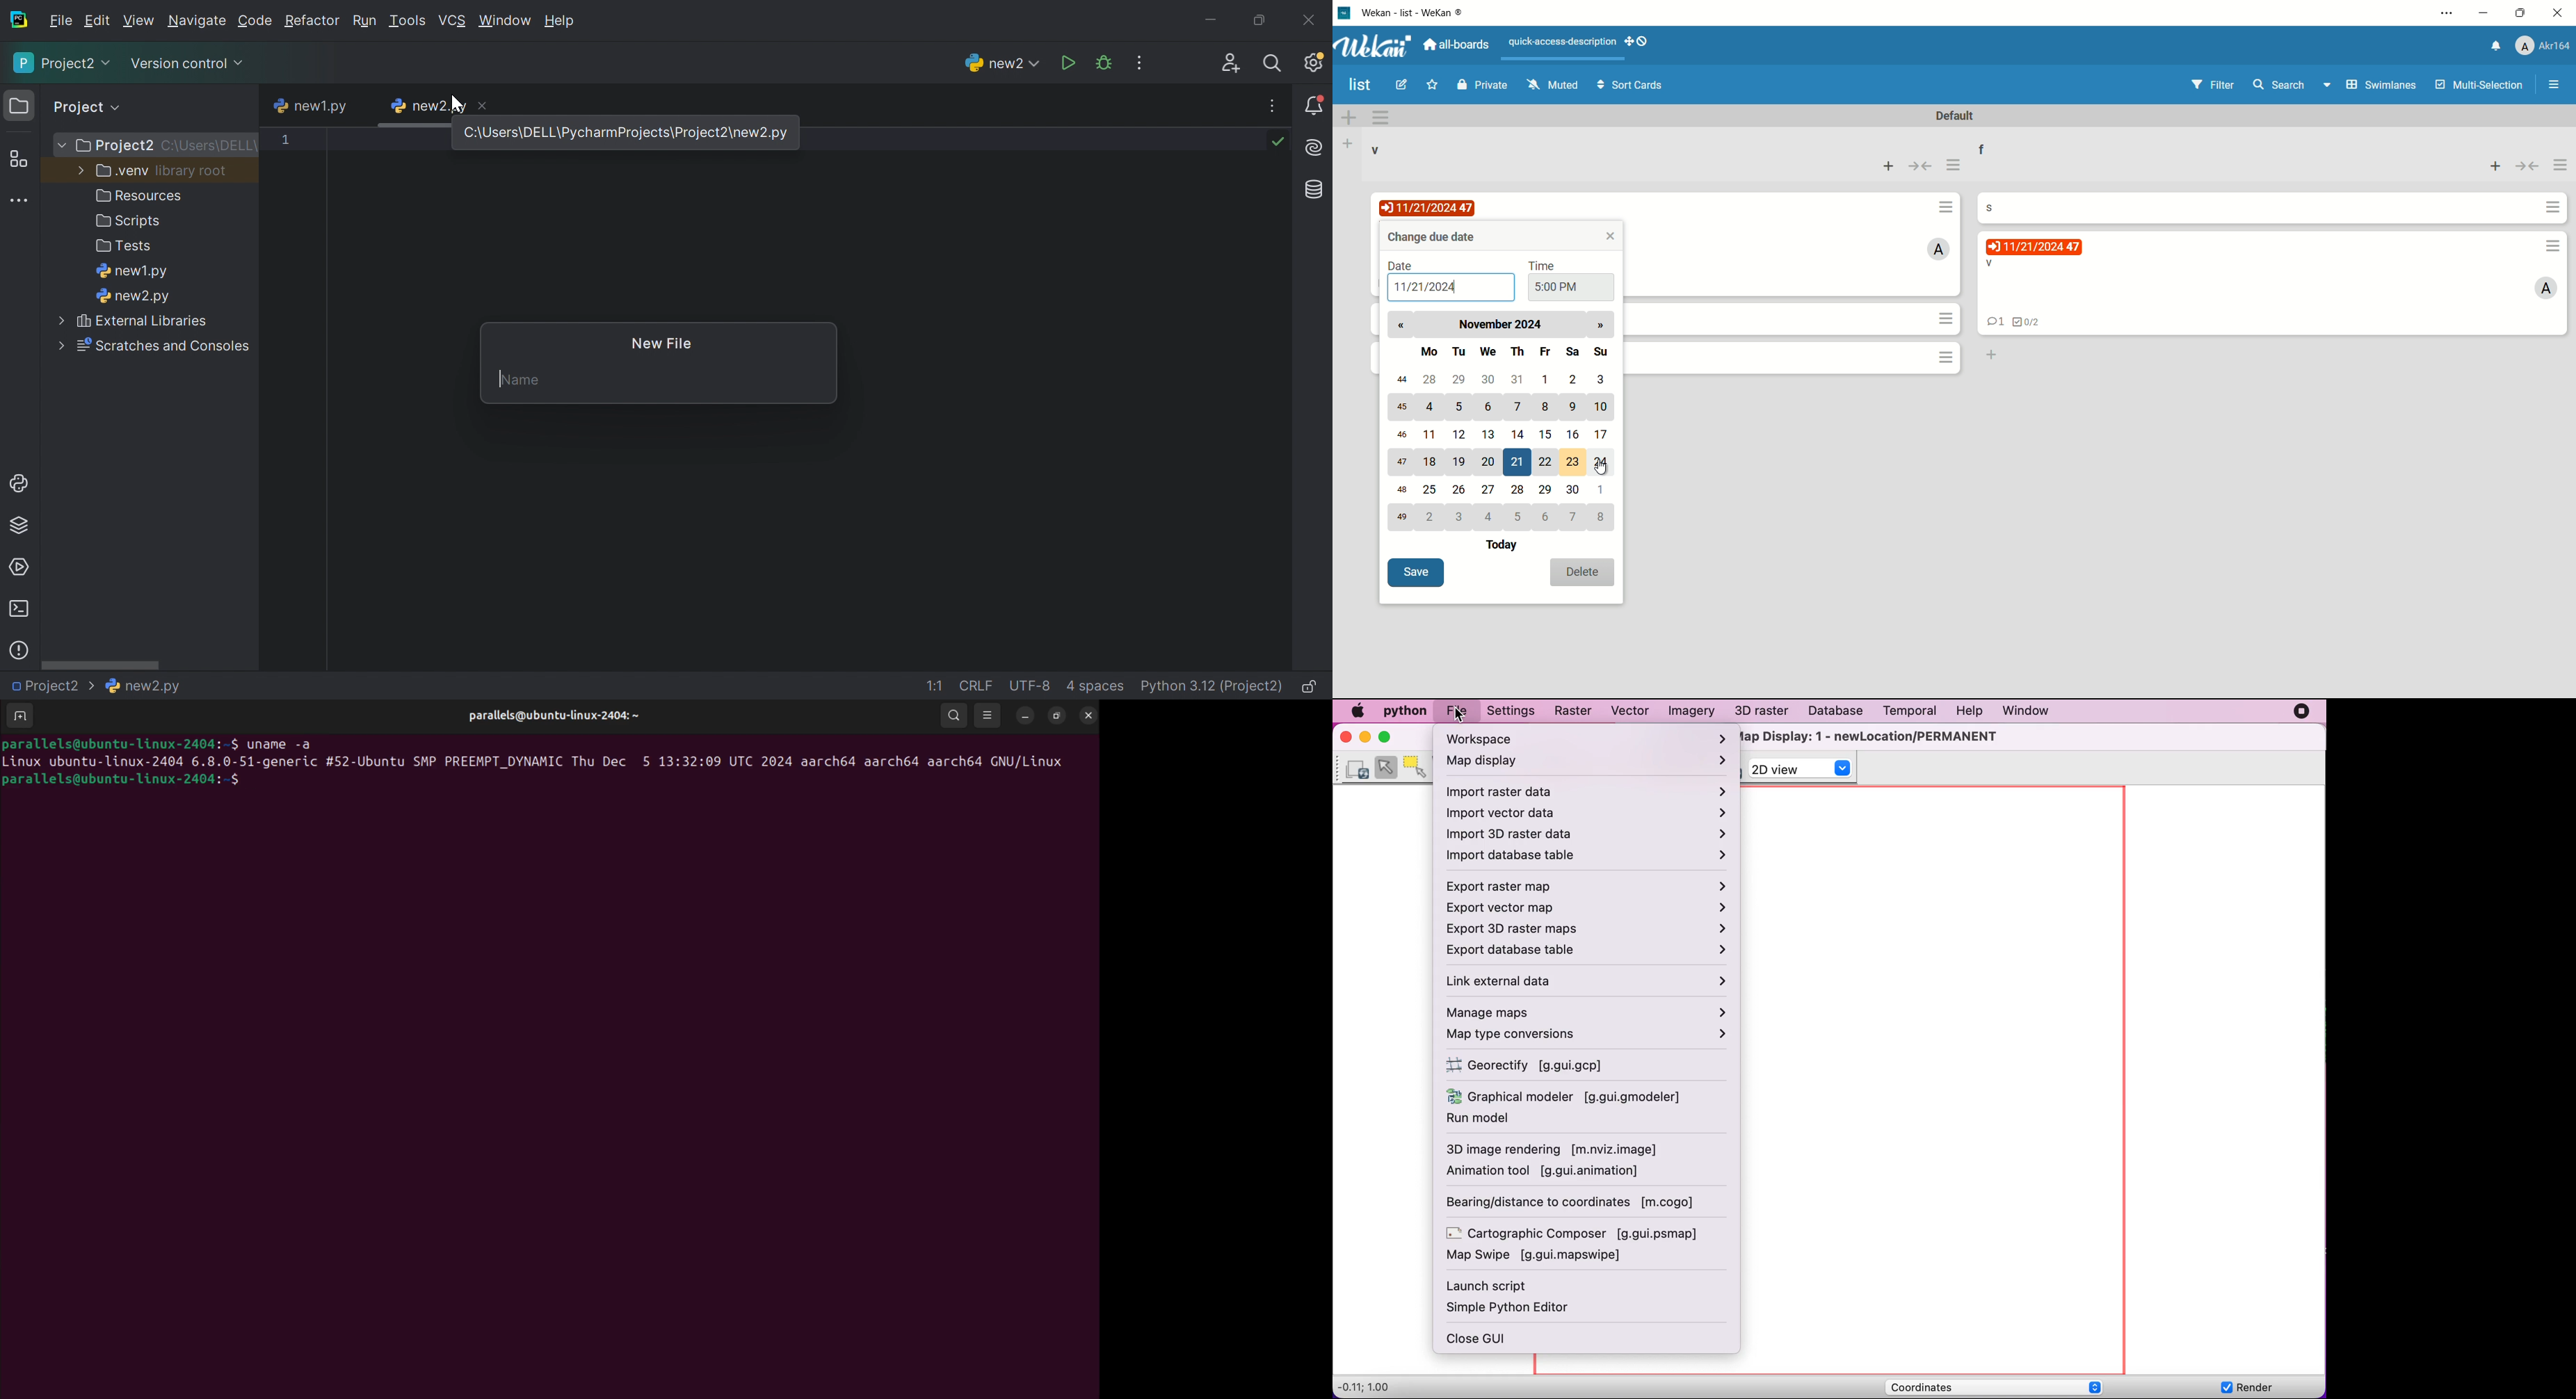 The height and width of the screenshot is (1400, 2576). I want to click on Edit, so click(97, 21).